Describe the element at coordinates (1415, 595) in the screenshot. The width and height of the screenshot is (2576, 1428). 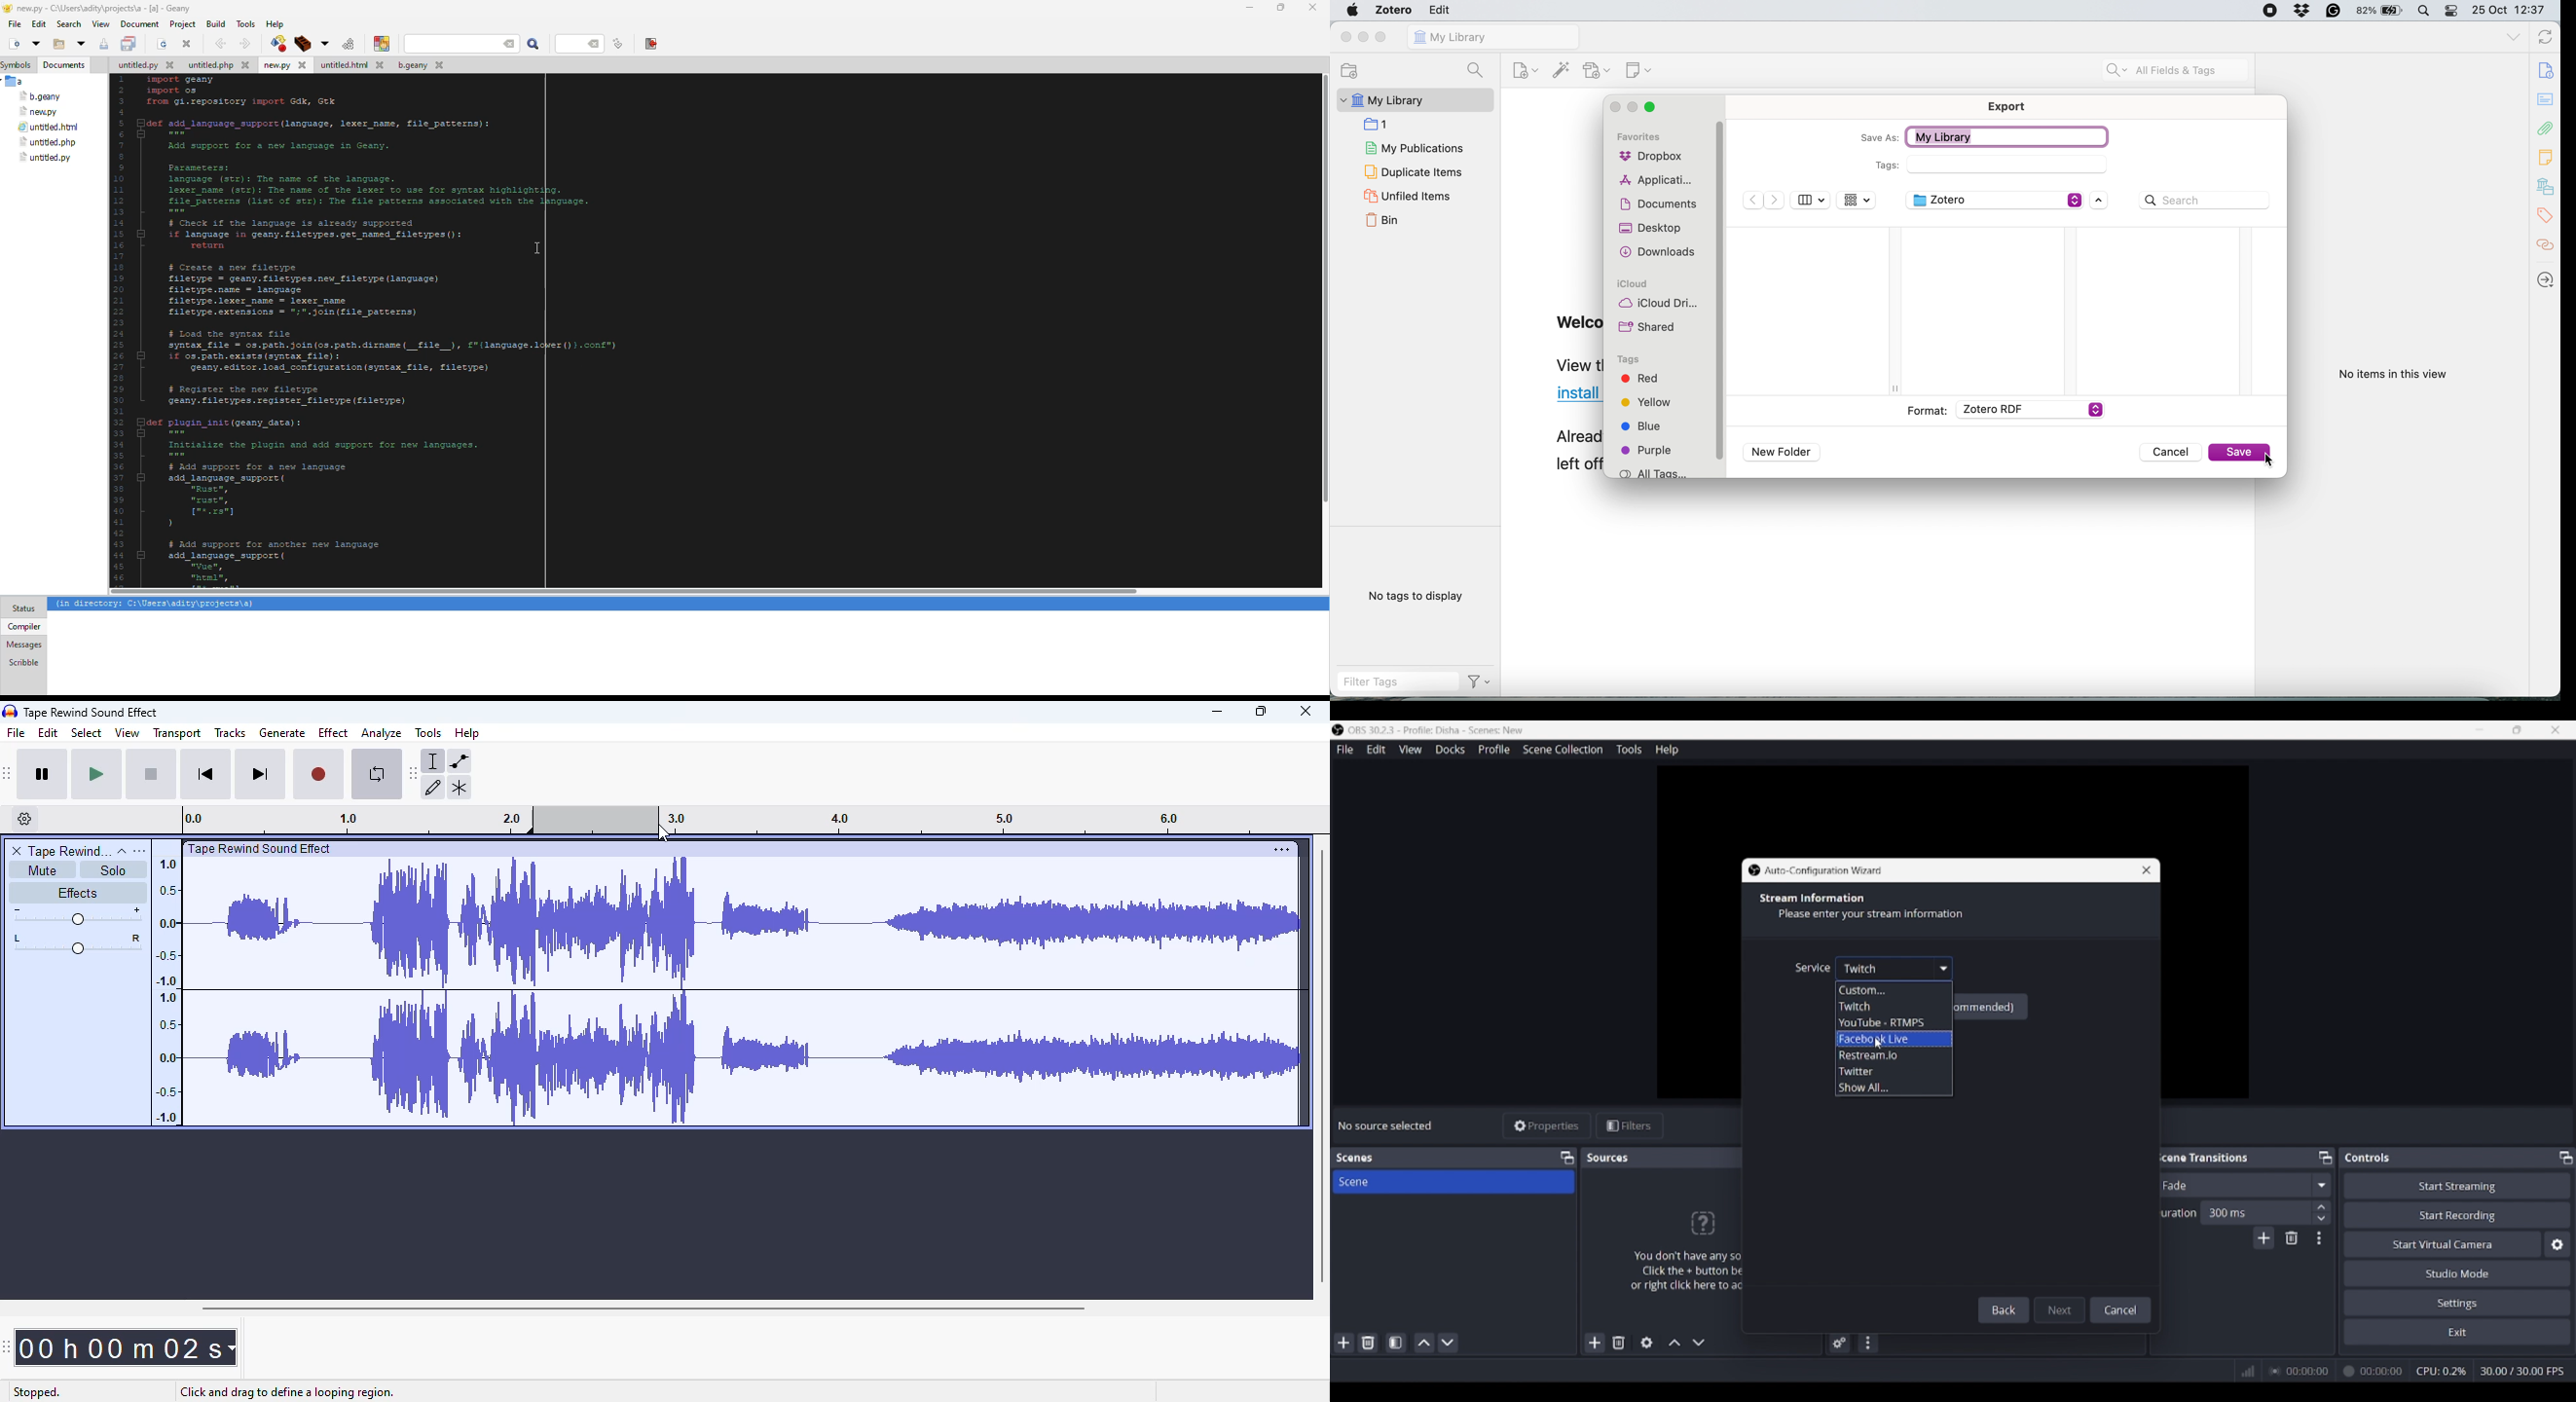
I see `no tags to display` at that location.